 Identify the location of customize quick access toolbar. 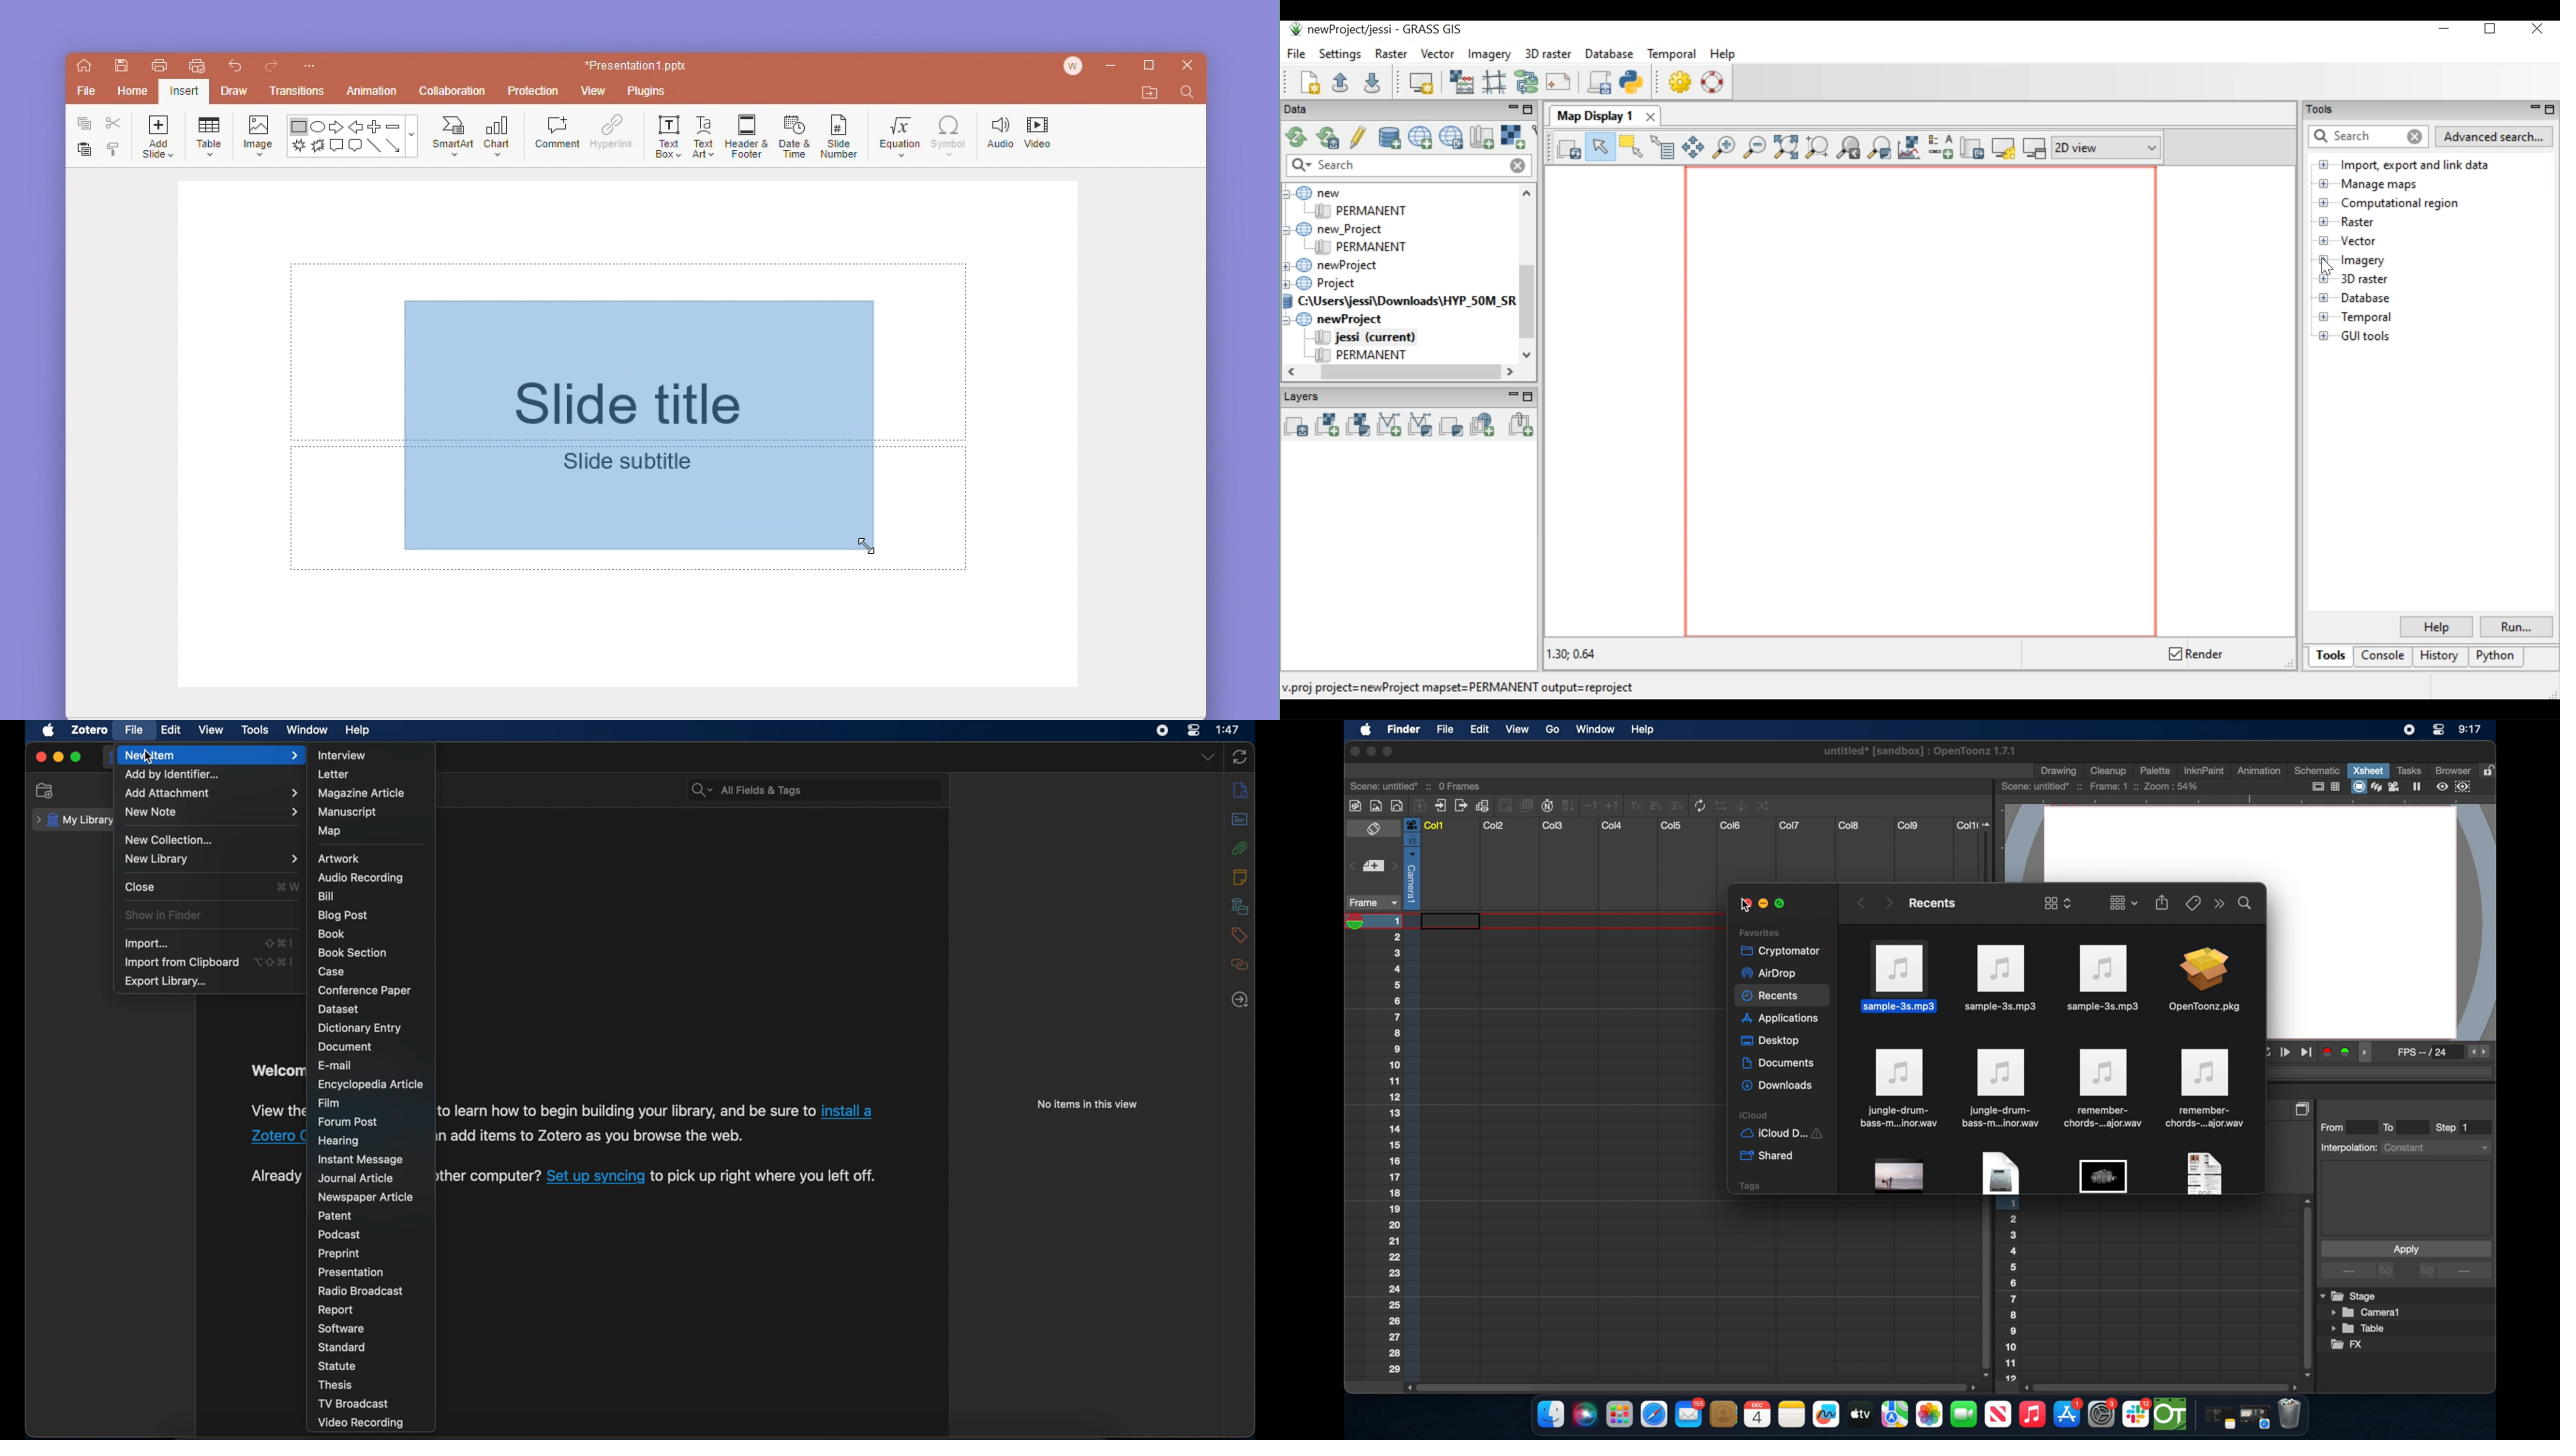
(311, 64).